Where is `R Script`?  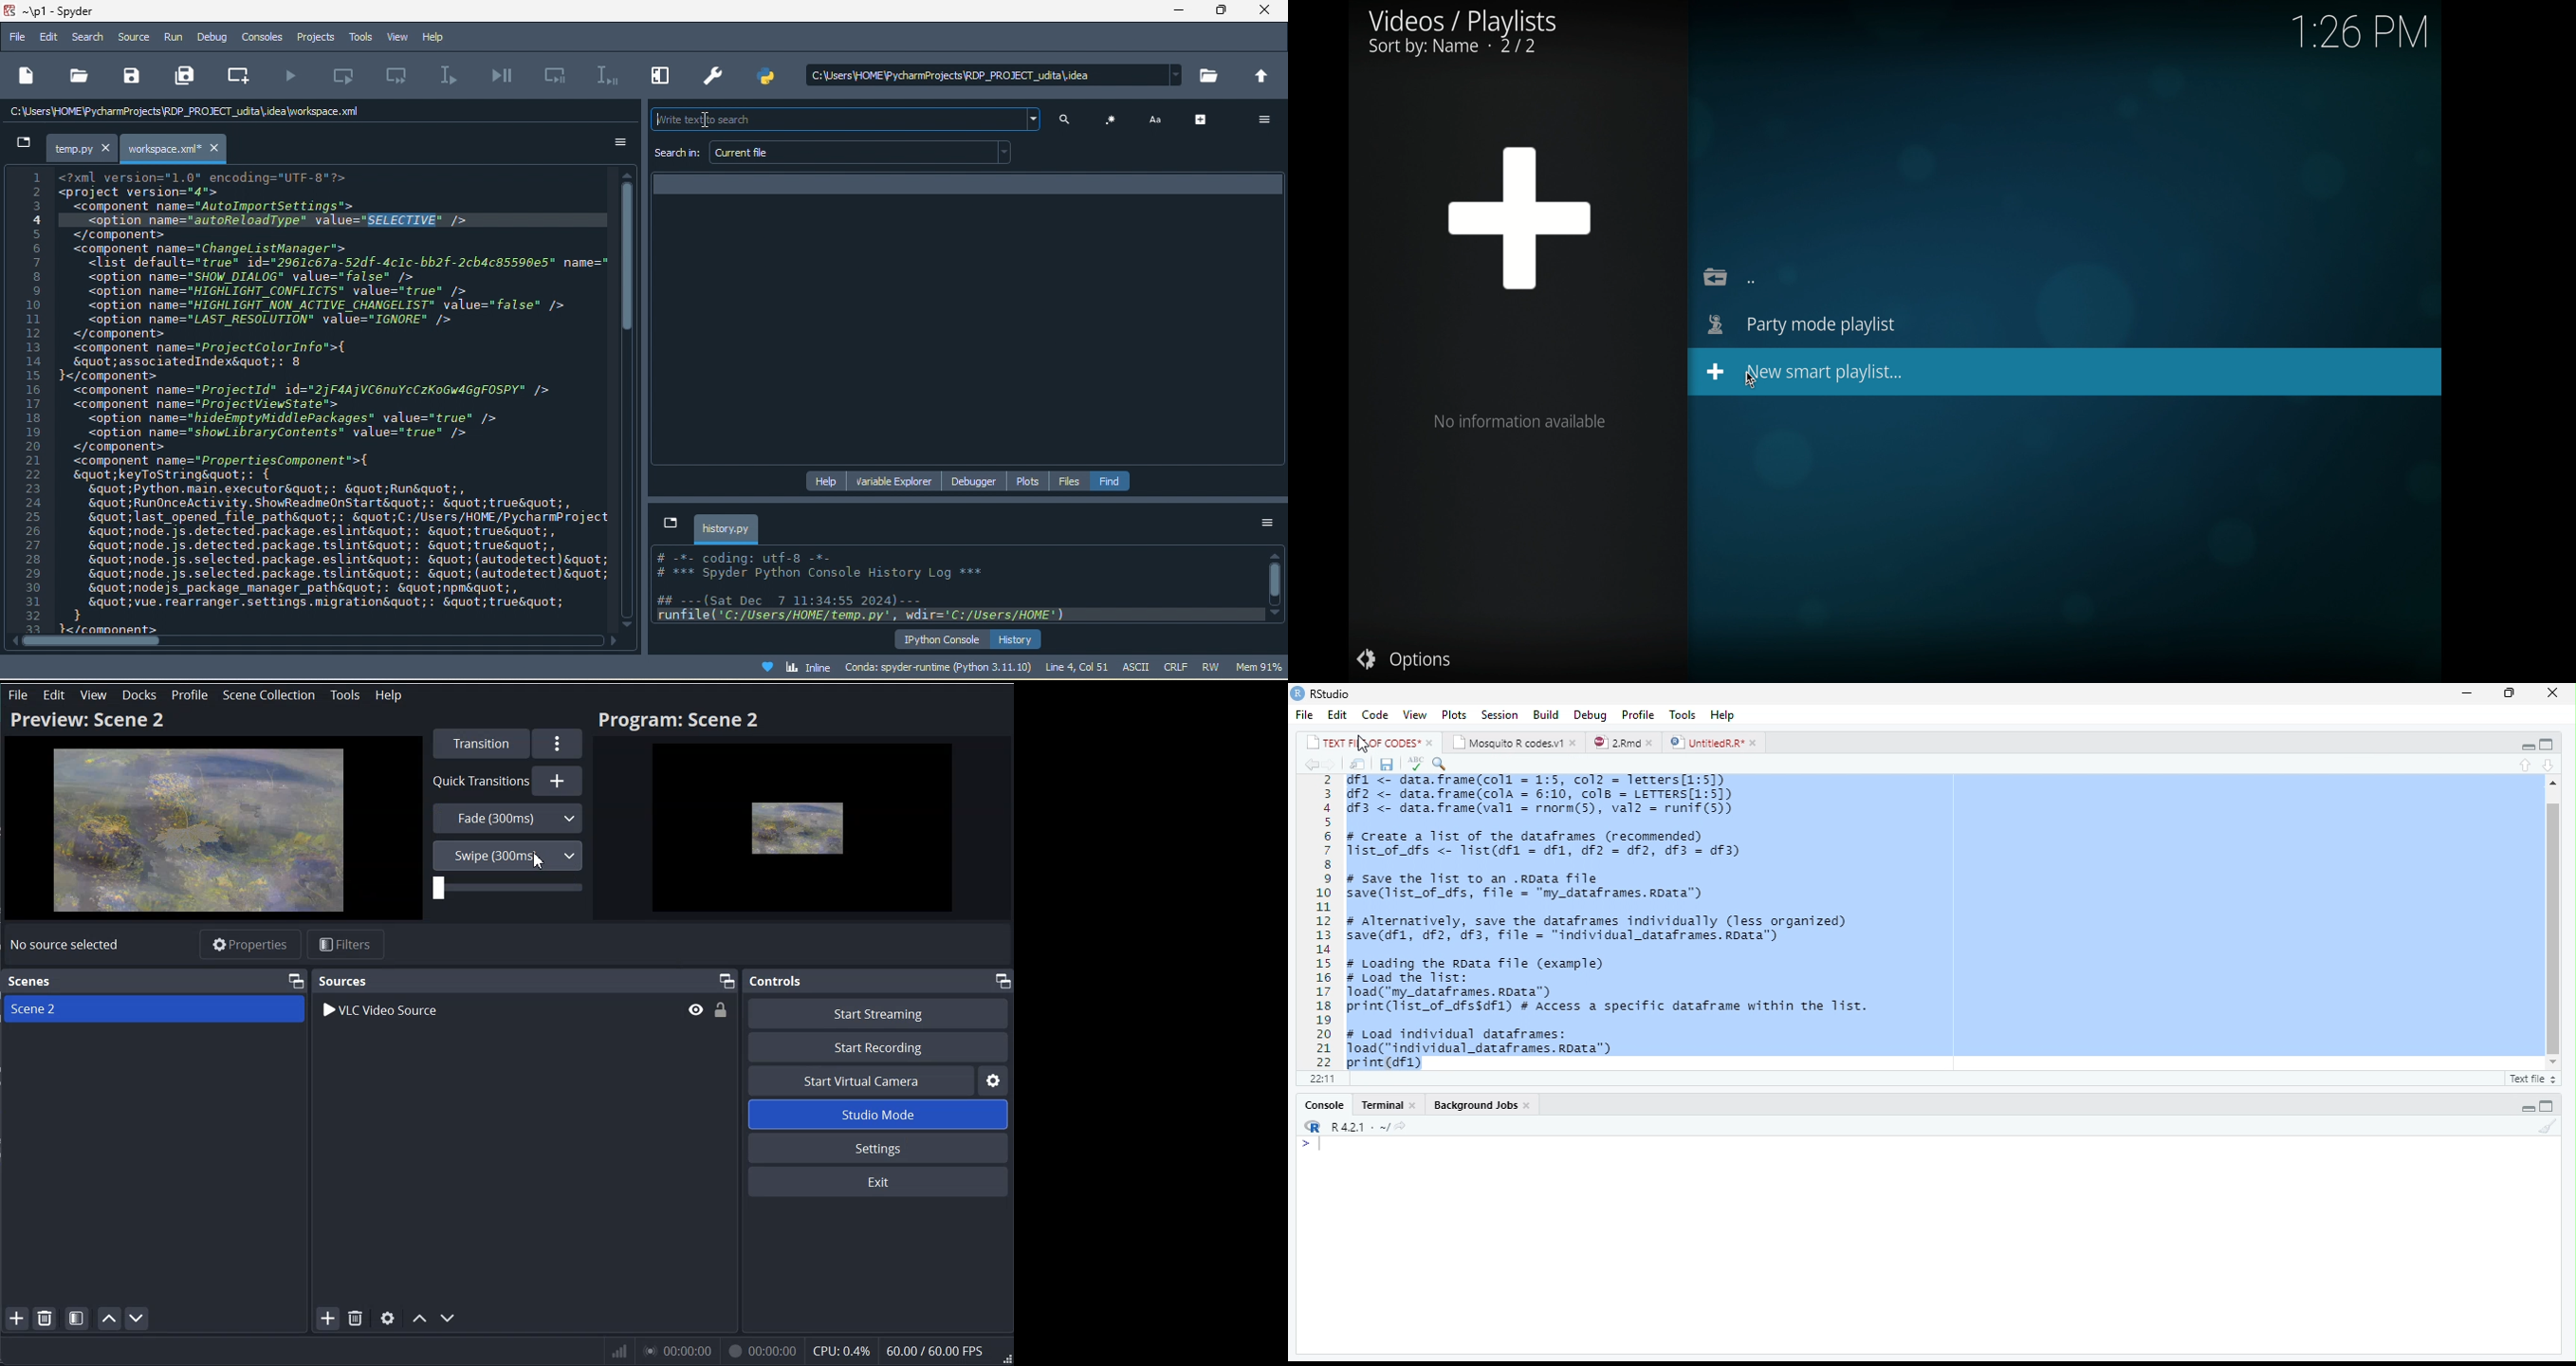 R Script is located at coordinates (2531, 1078).